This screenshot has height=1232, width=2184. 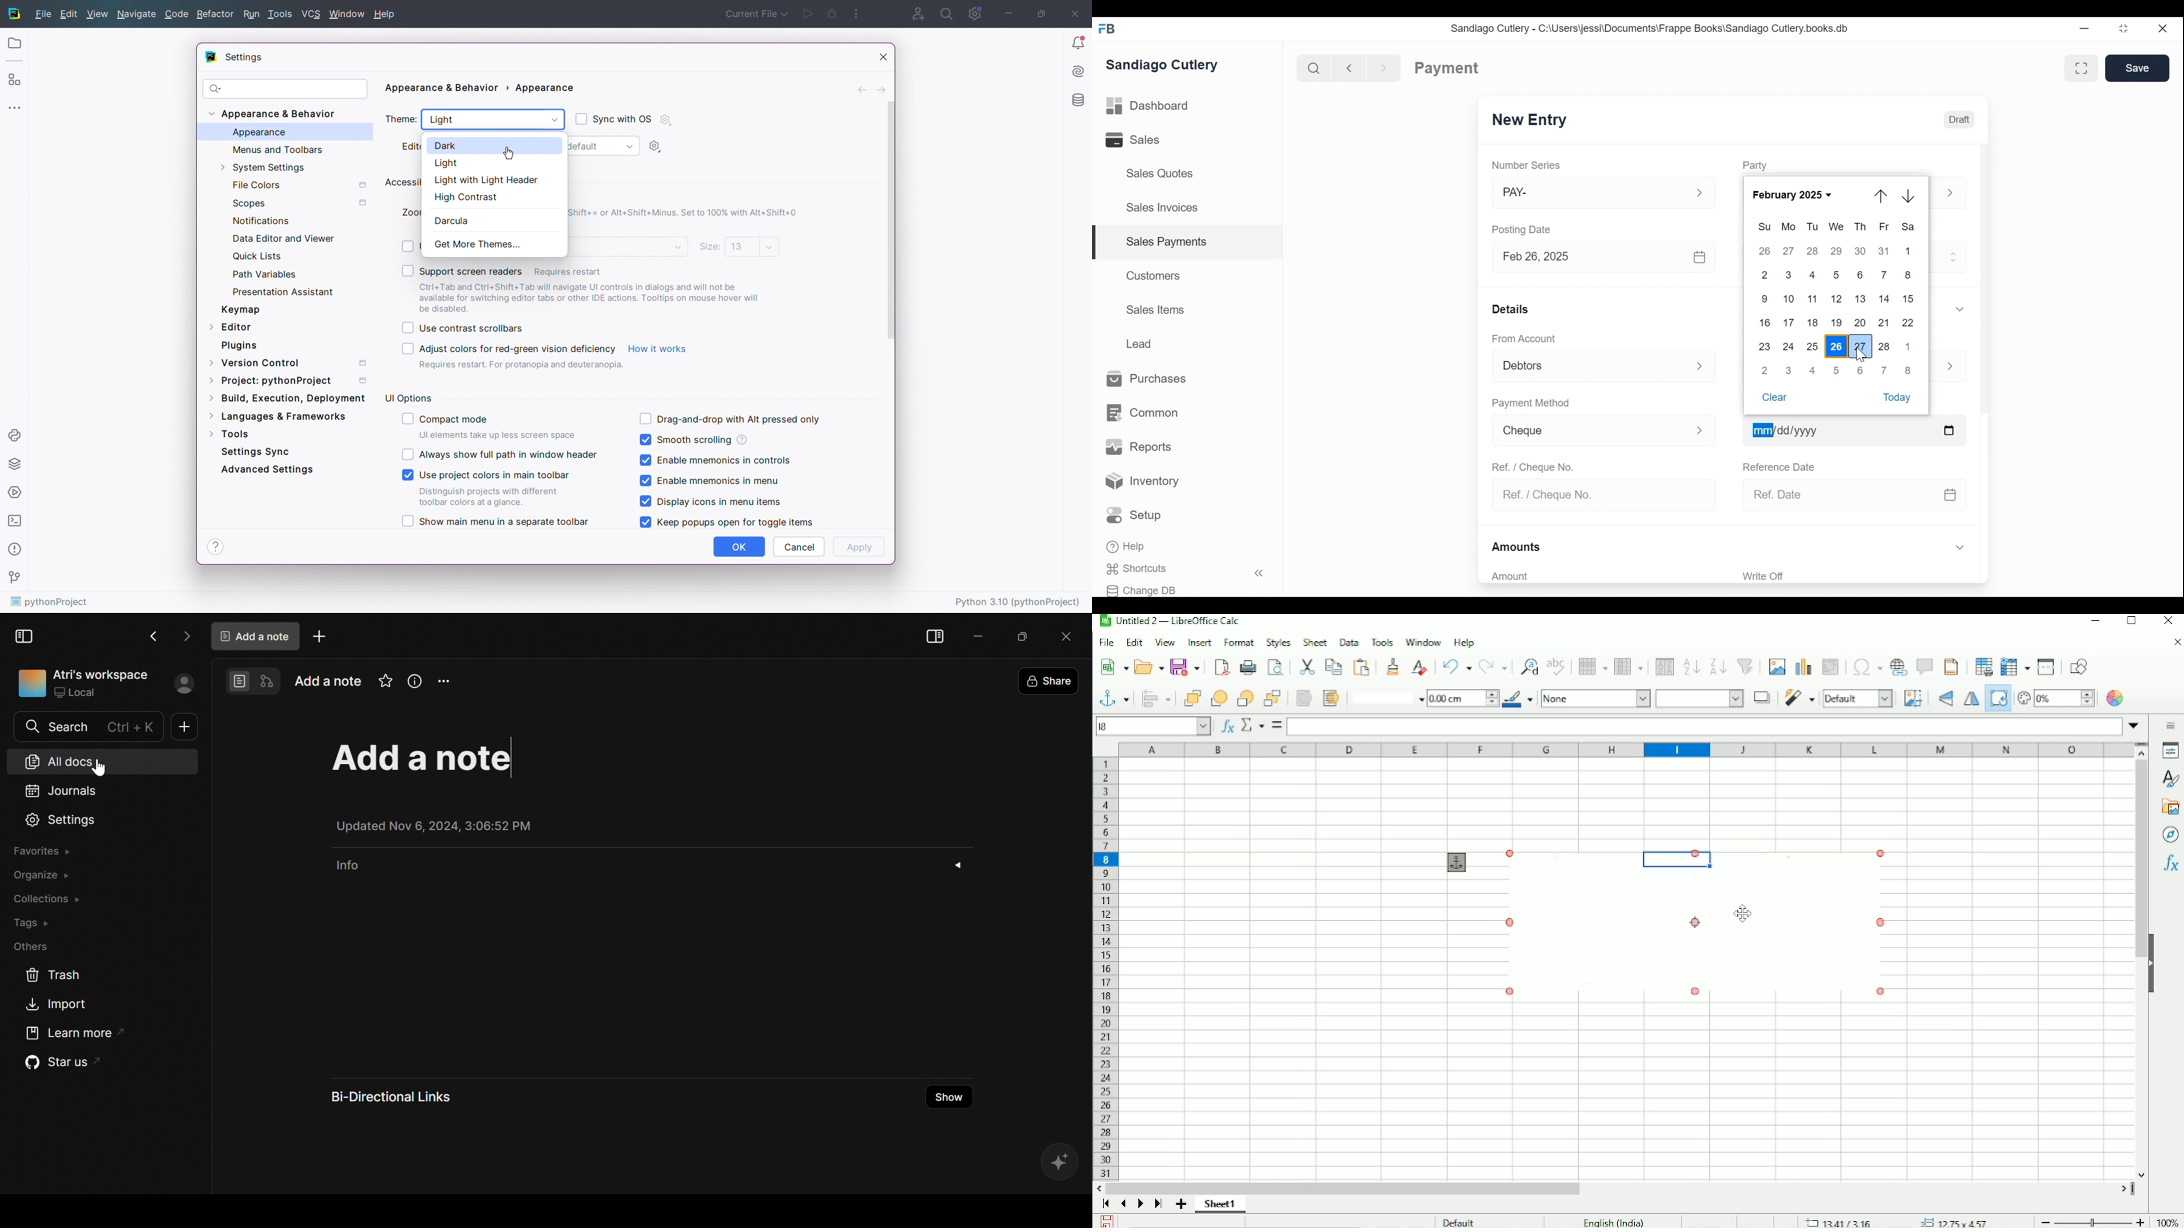 What do you see at coordinates (1384, 67) in the screenshot?
I see `Navigate forward` at bounding box center [1384, 67].